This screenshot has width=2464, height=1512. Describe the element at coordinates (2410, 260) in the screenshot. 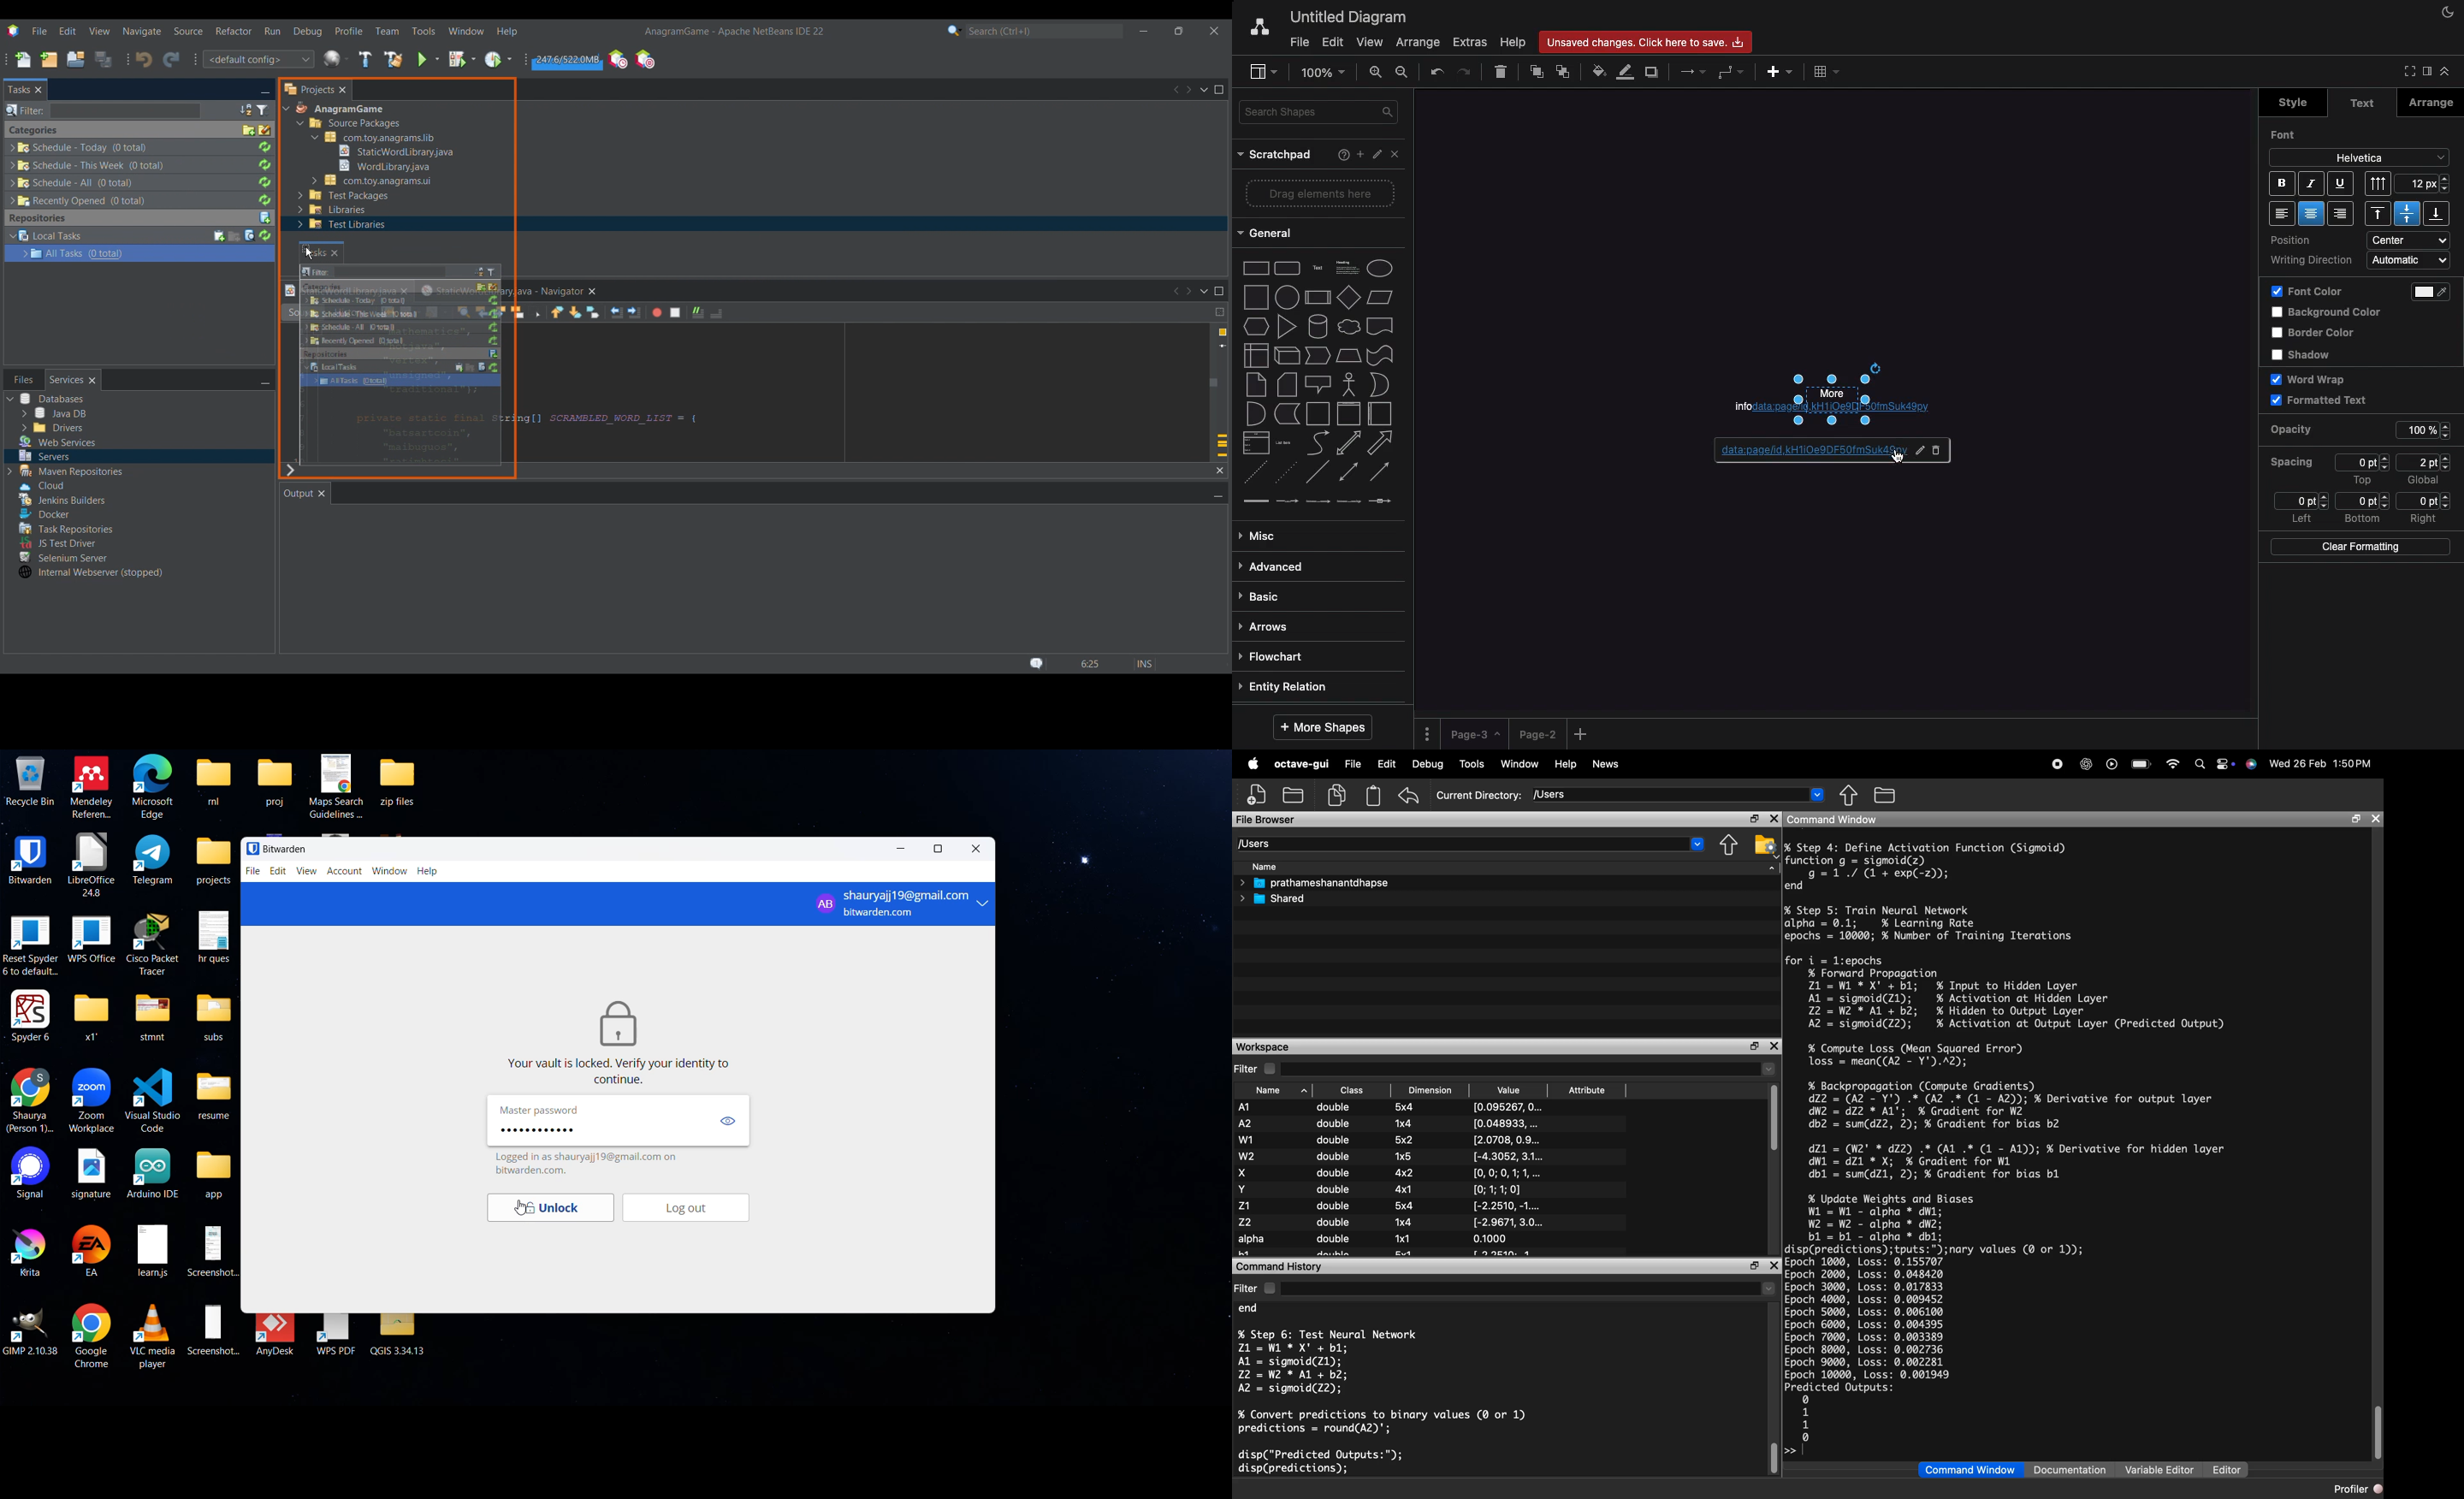

I see `automatic` at that location.